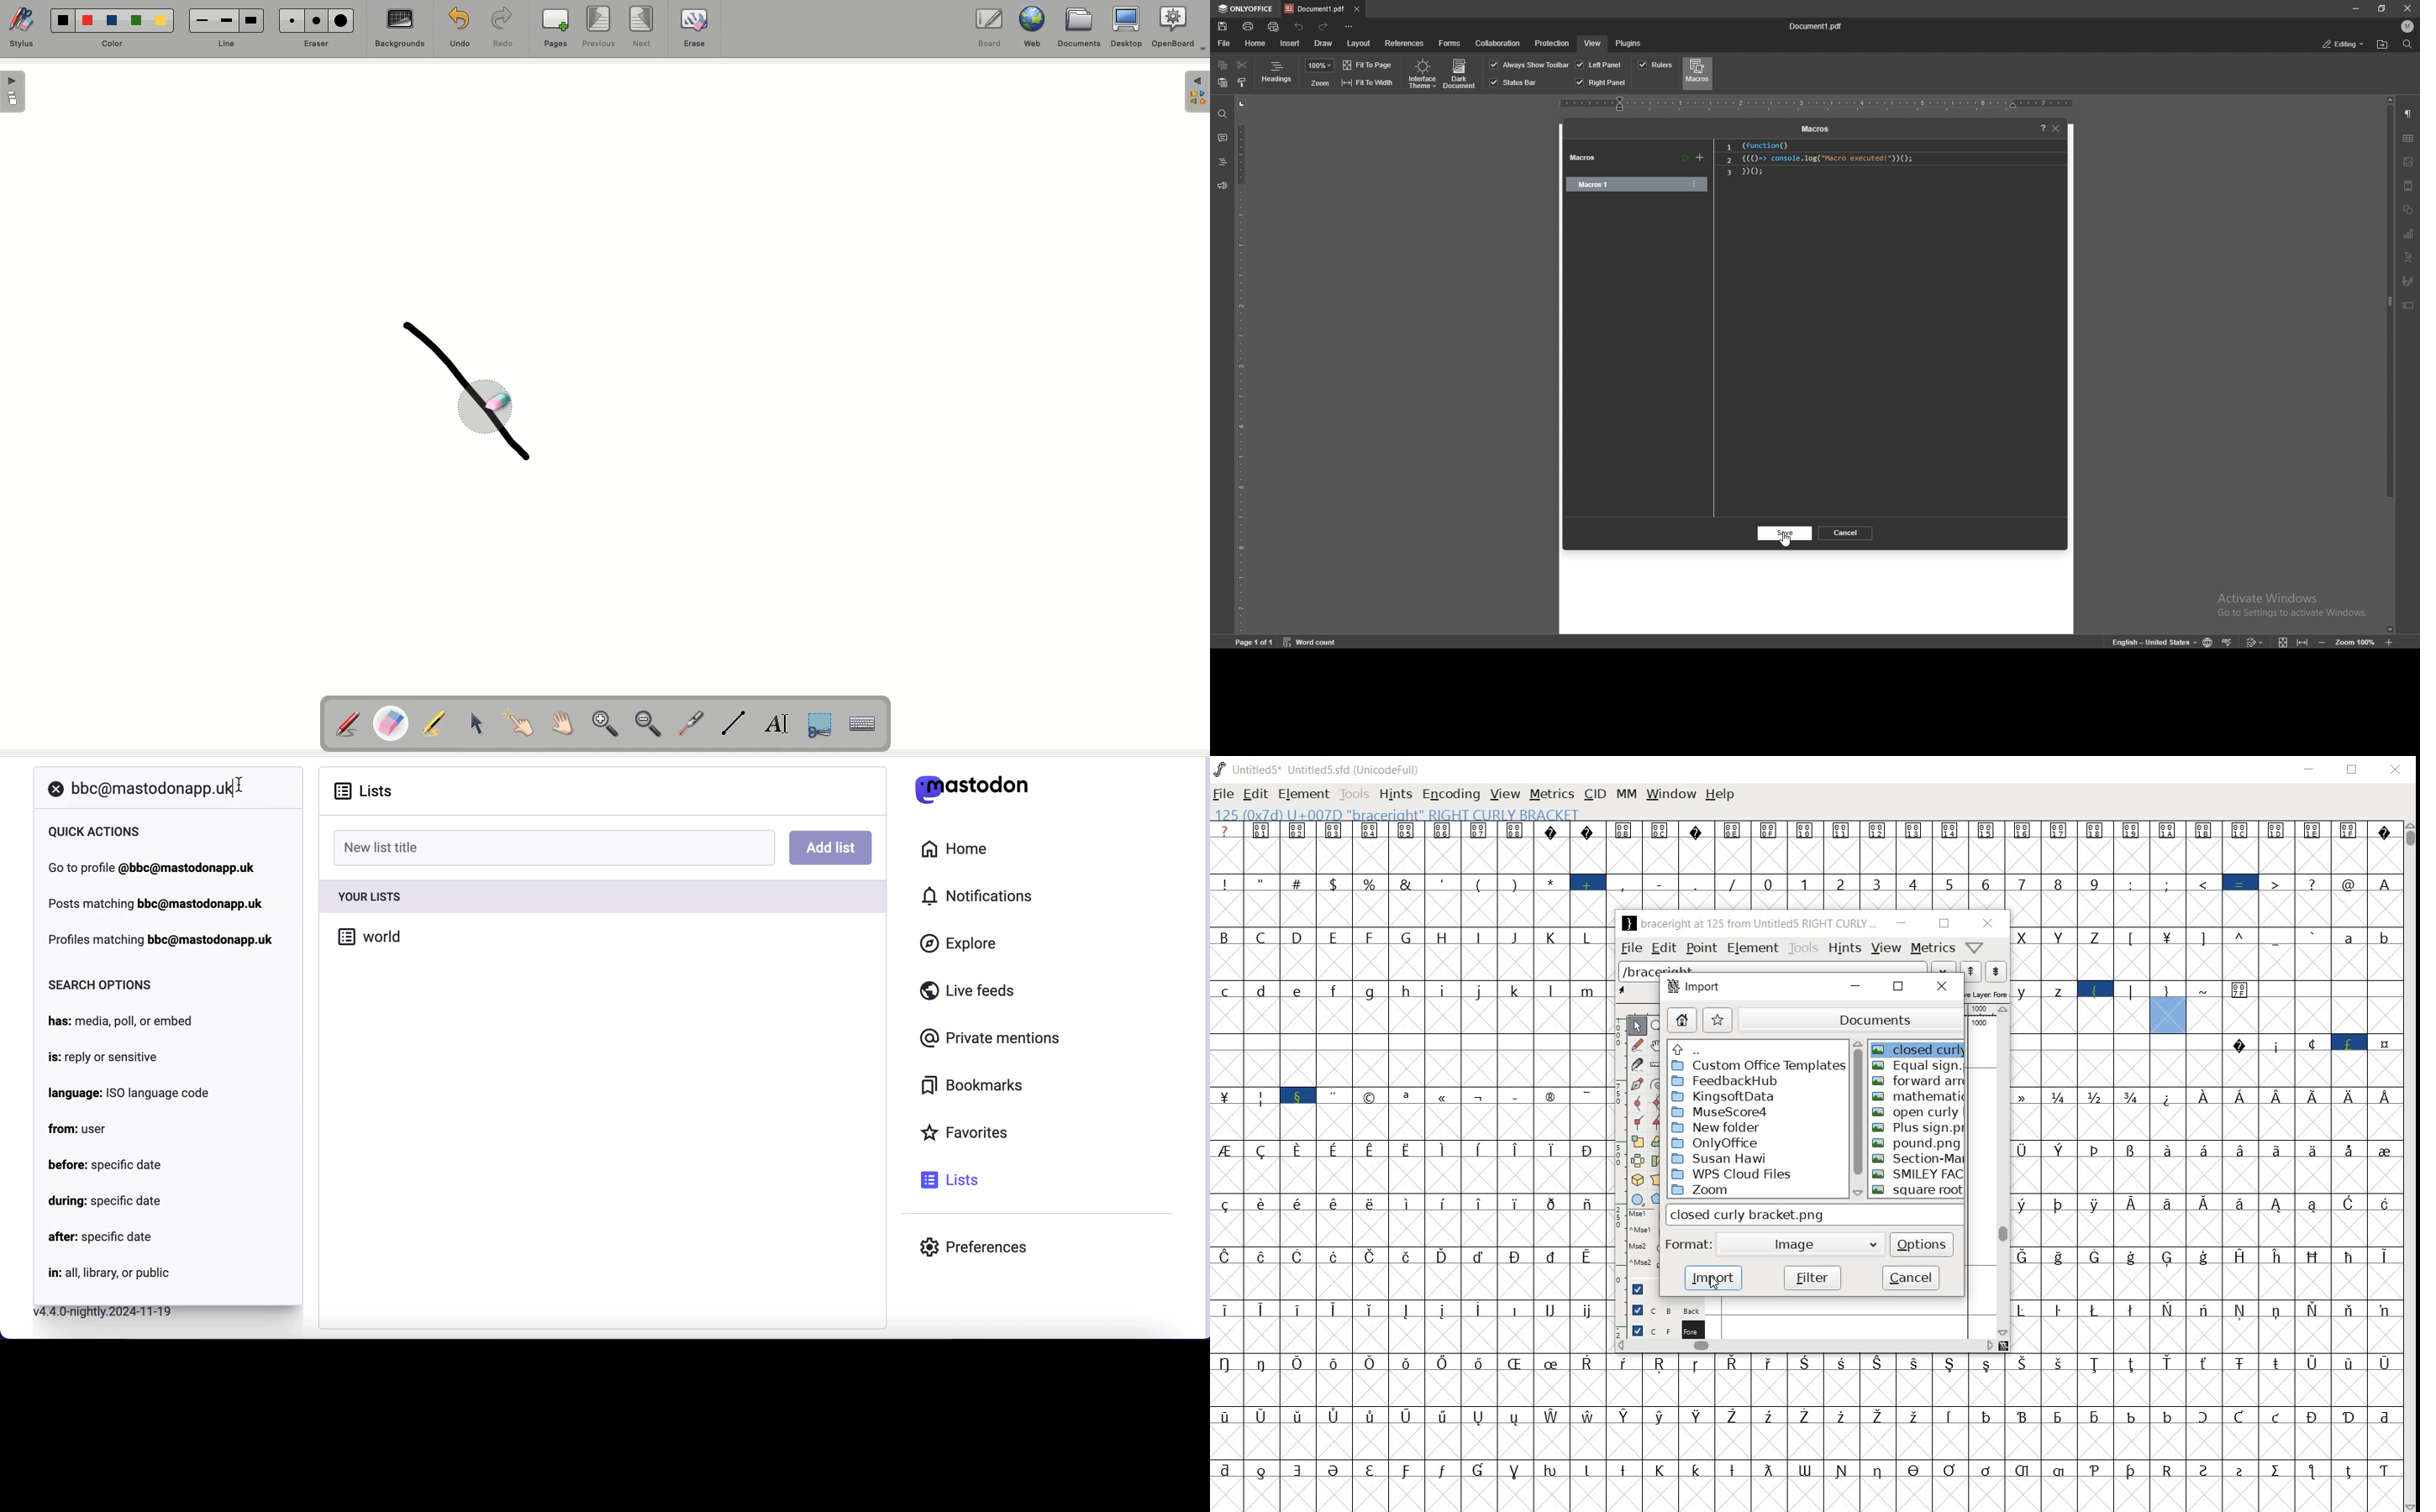  Describe the element at coordinates (473, 399) in the screenshot. I see `Shape draw` at that location.